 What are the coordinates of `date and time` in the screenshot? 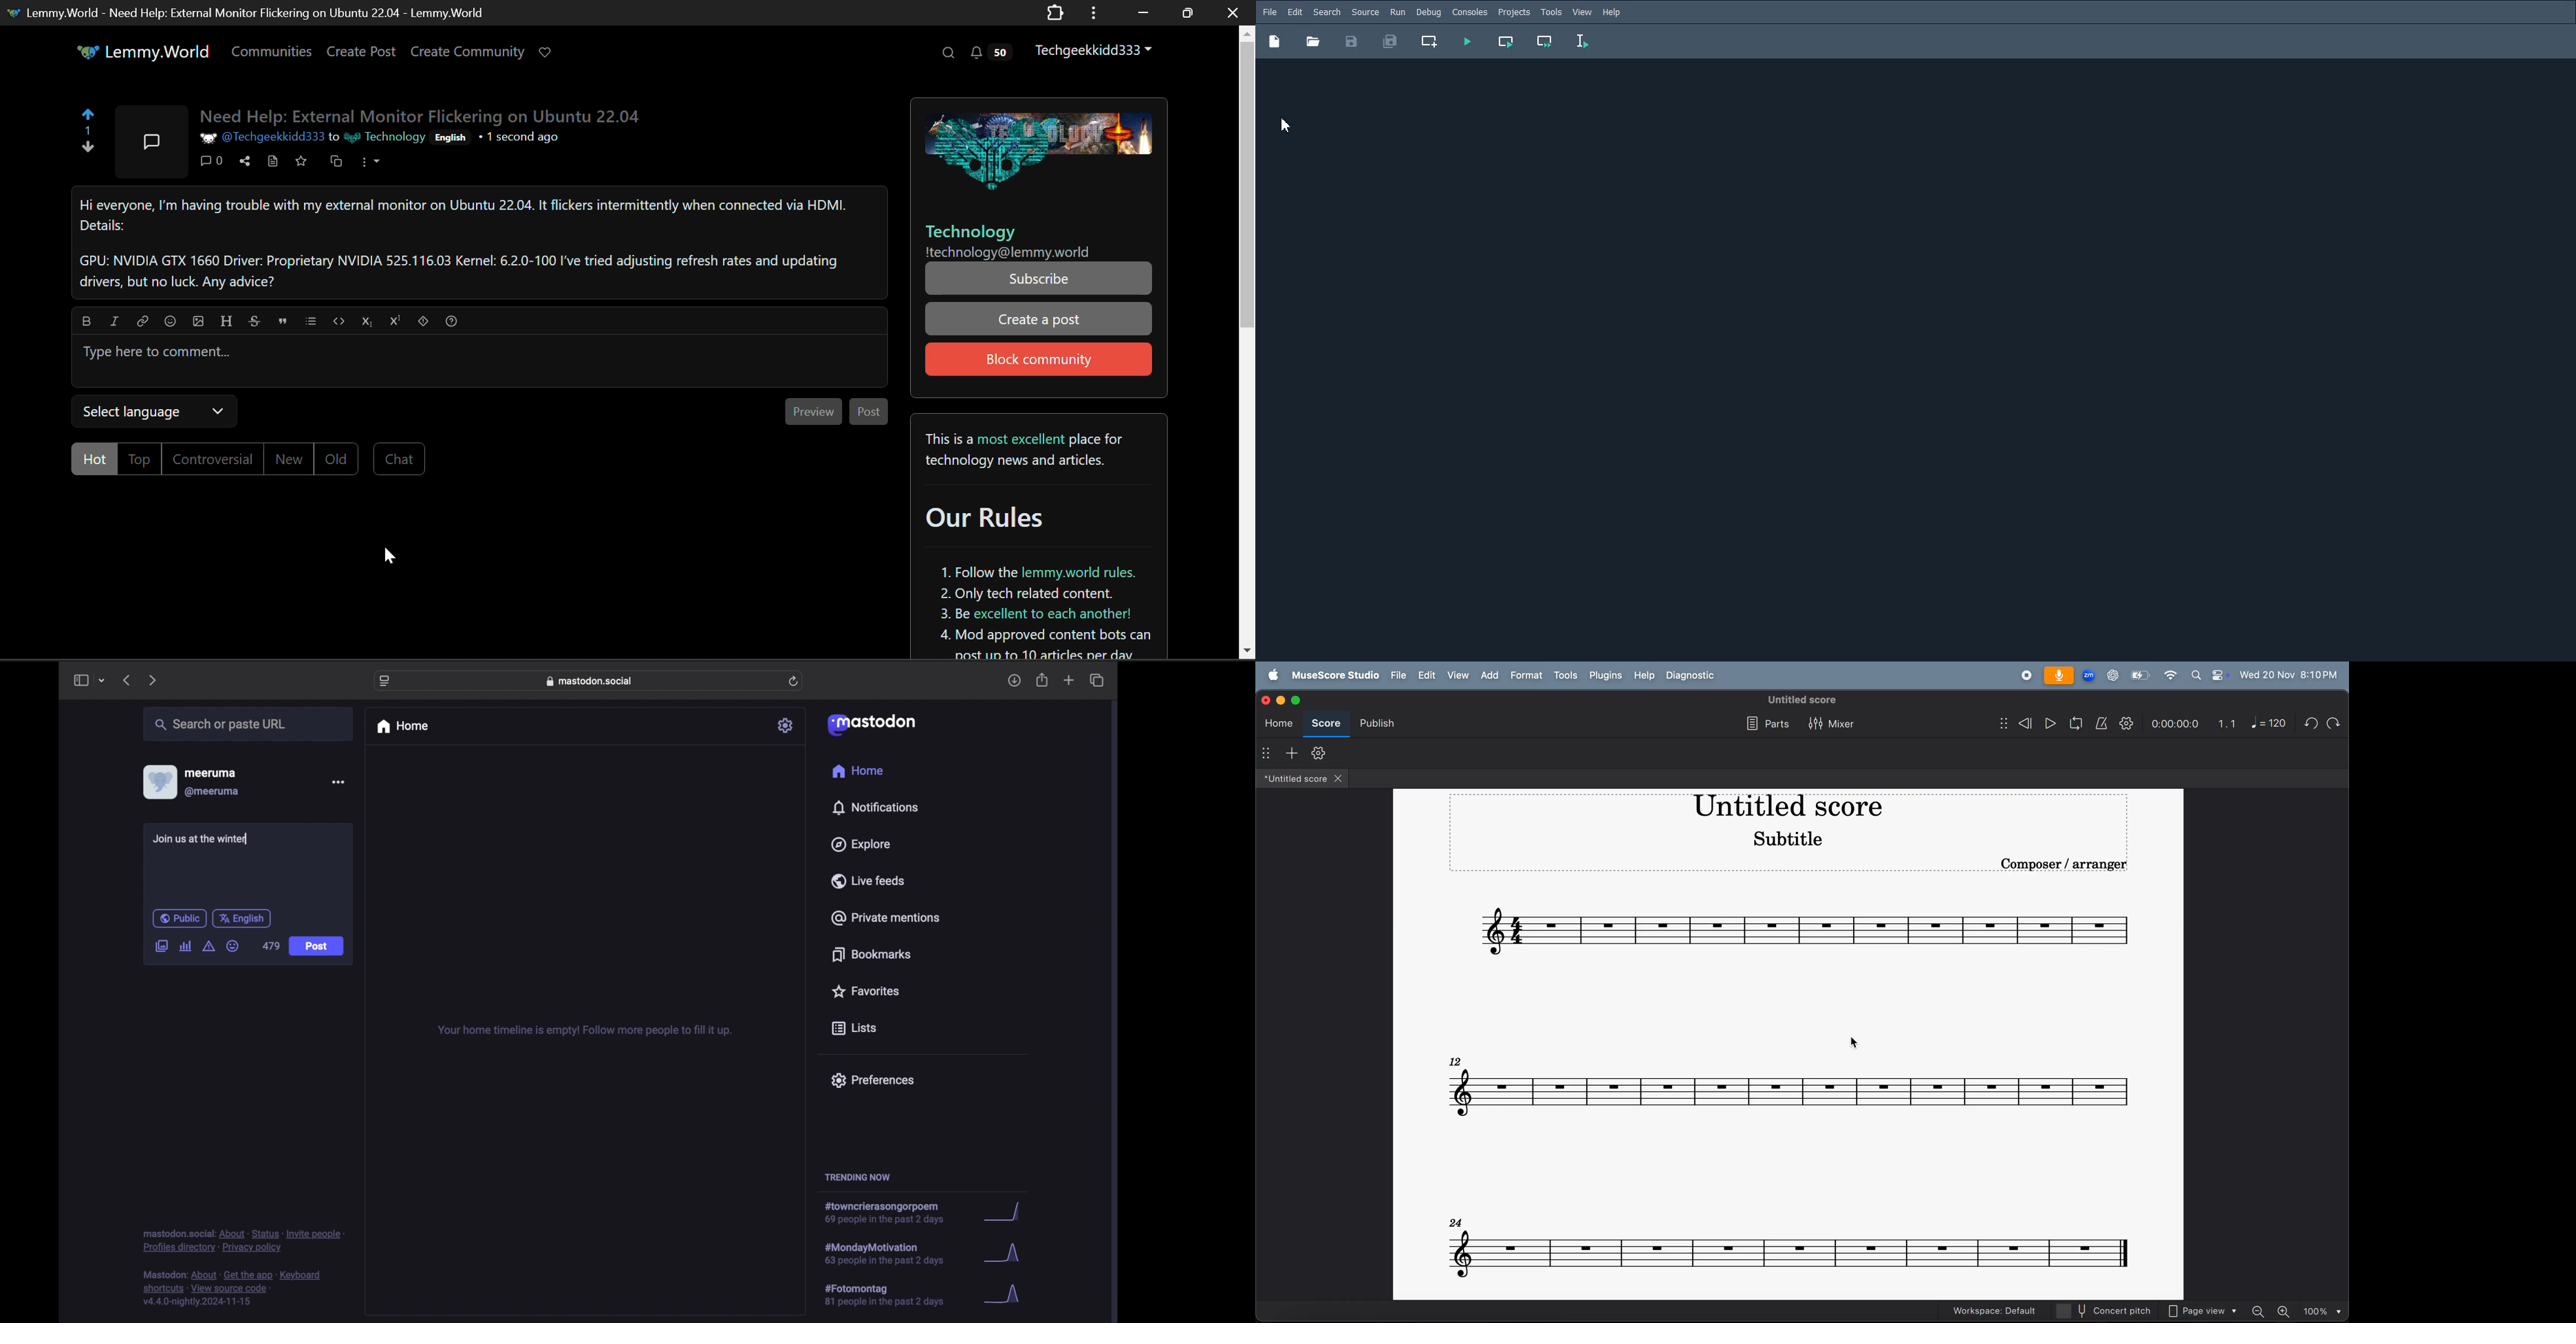 It's located at (2290, 676).